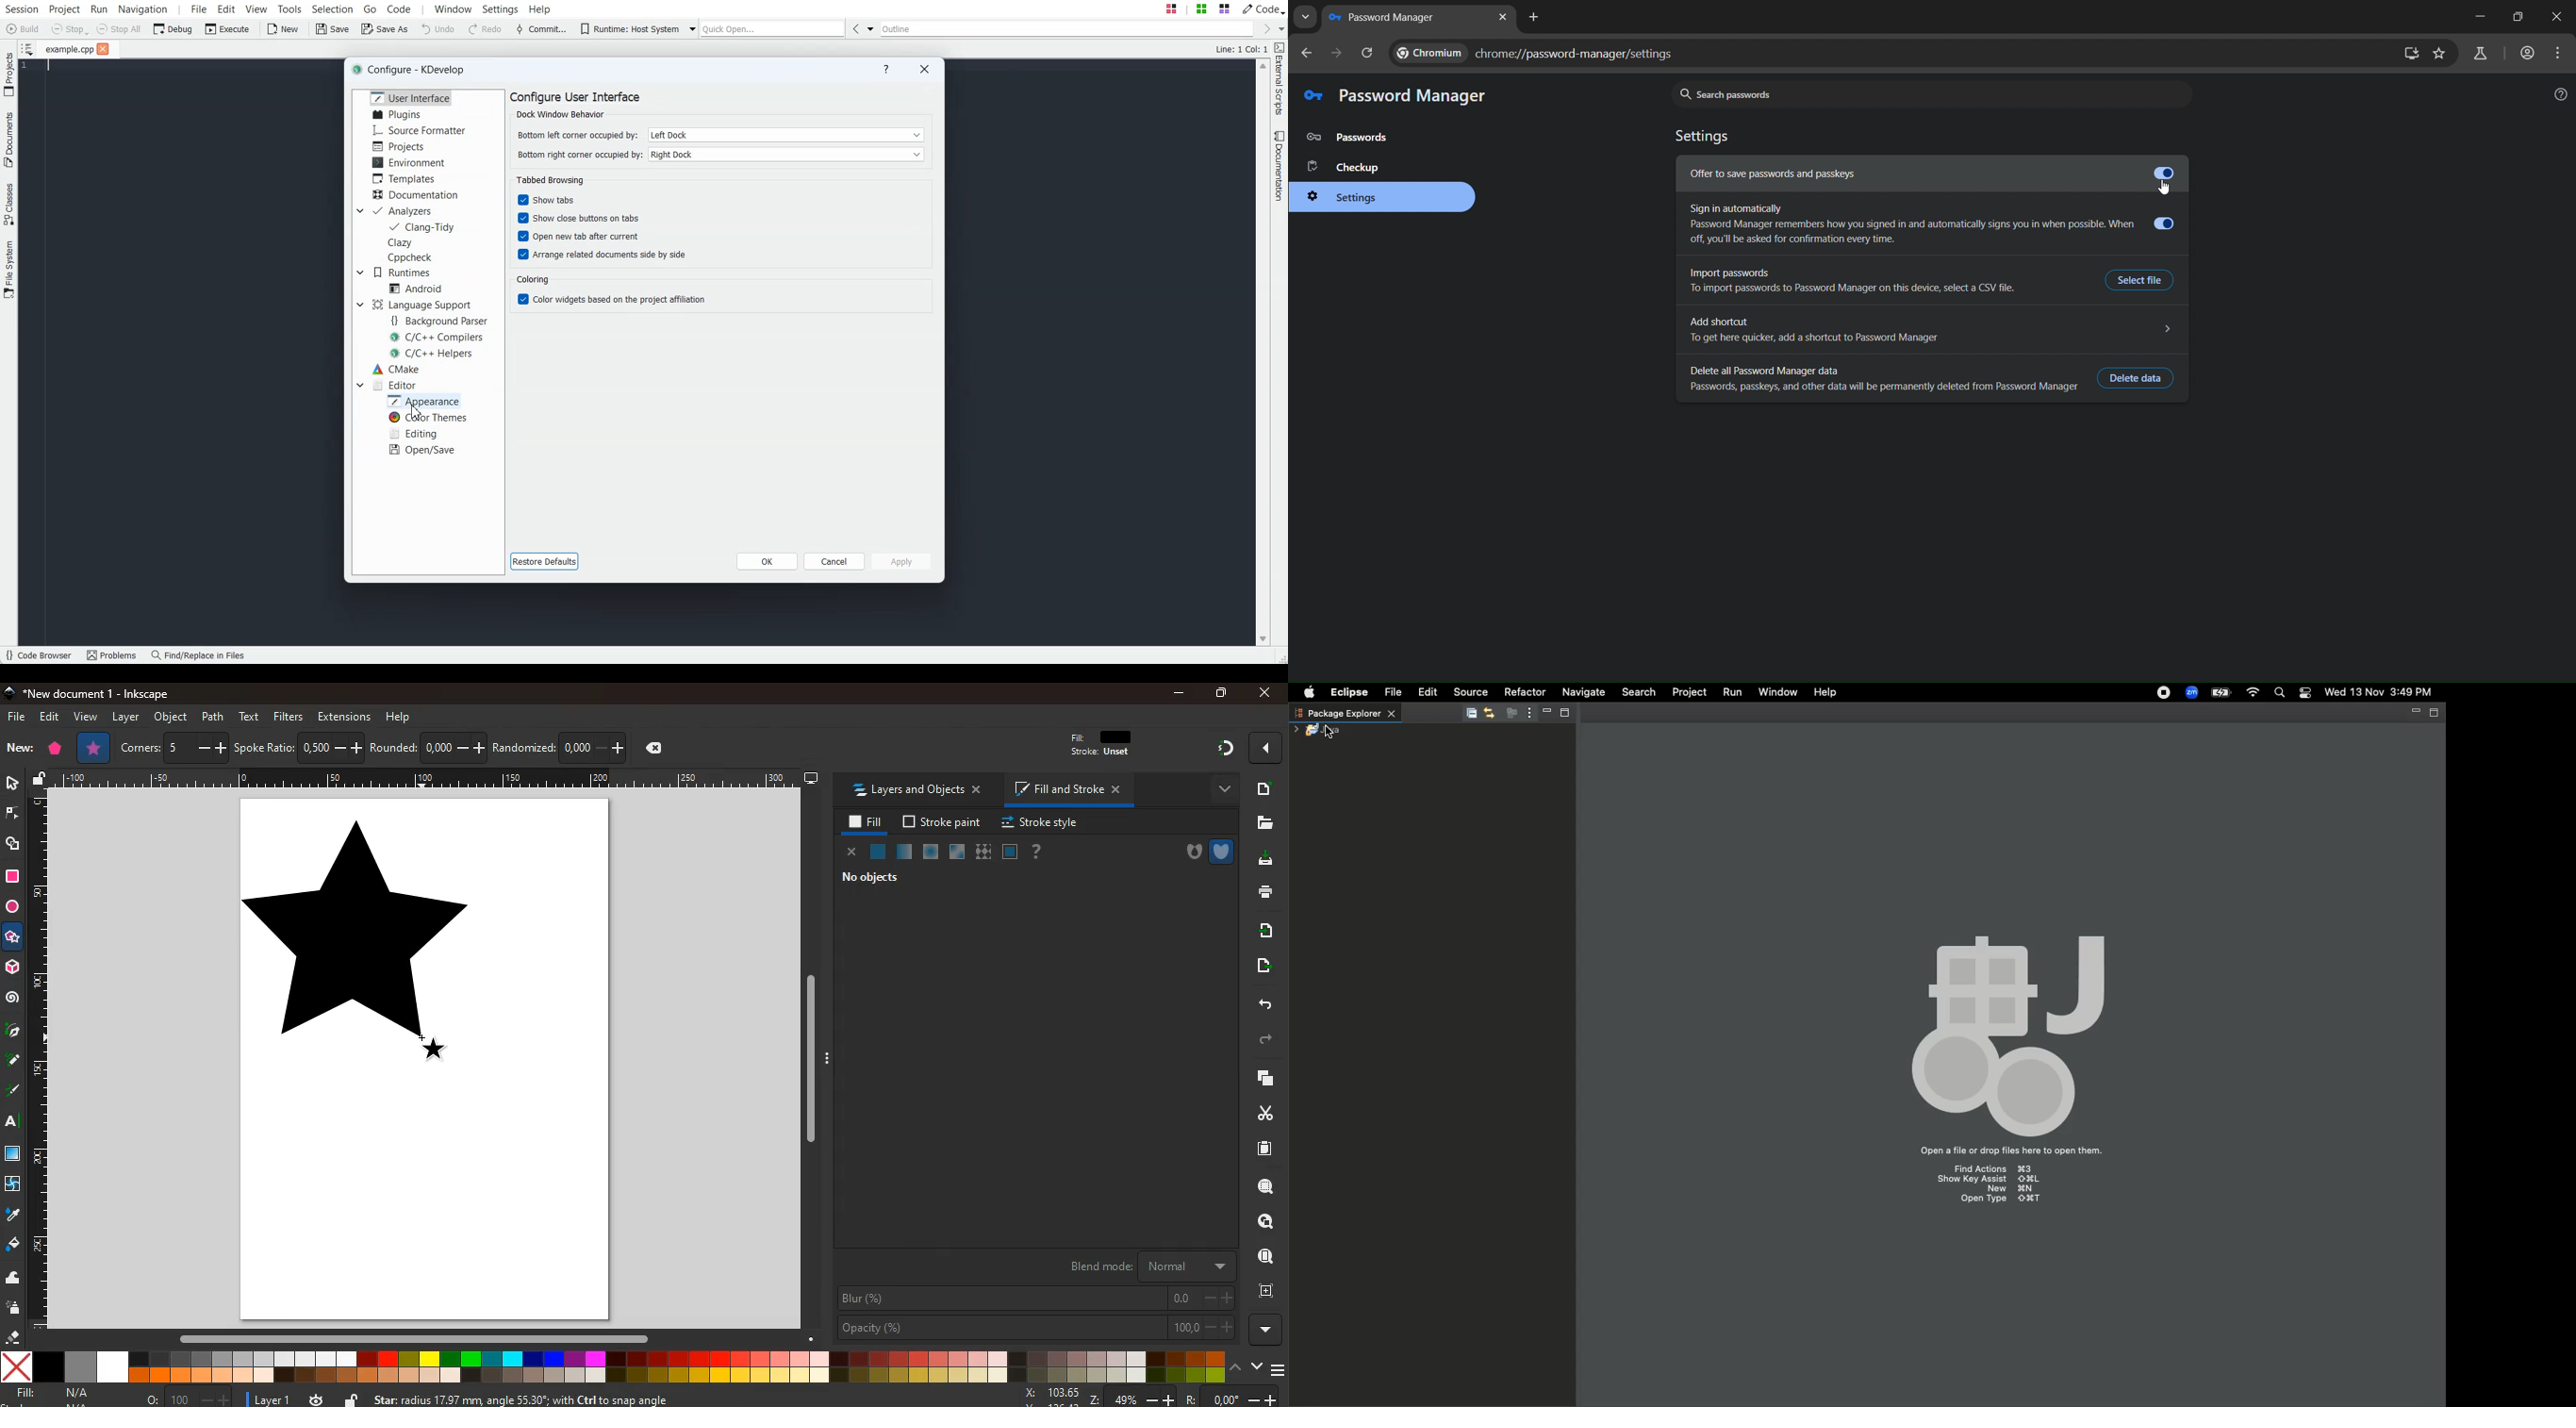 The width and height of the screenshot is (2576, 1428). I want to click on current tab, so click(1399, 19).